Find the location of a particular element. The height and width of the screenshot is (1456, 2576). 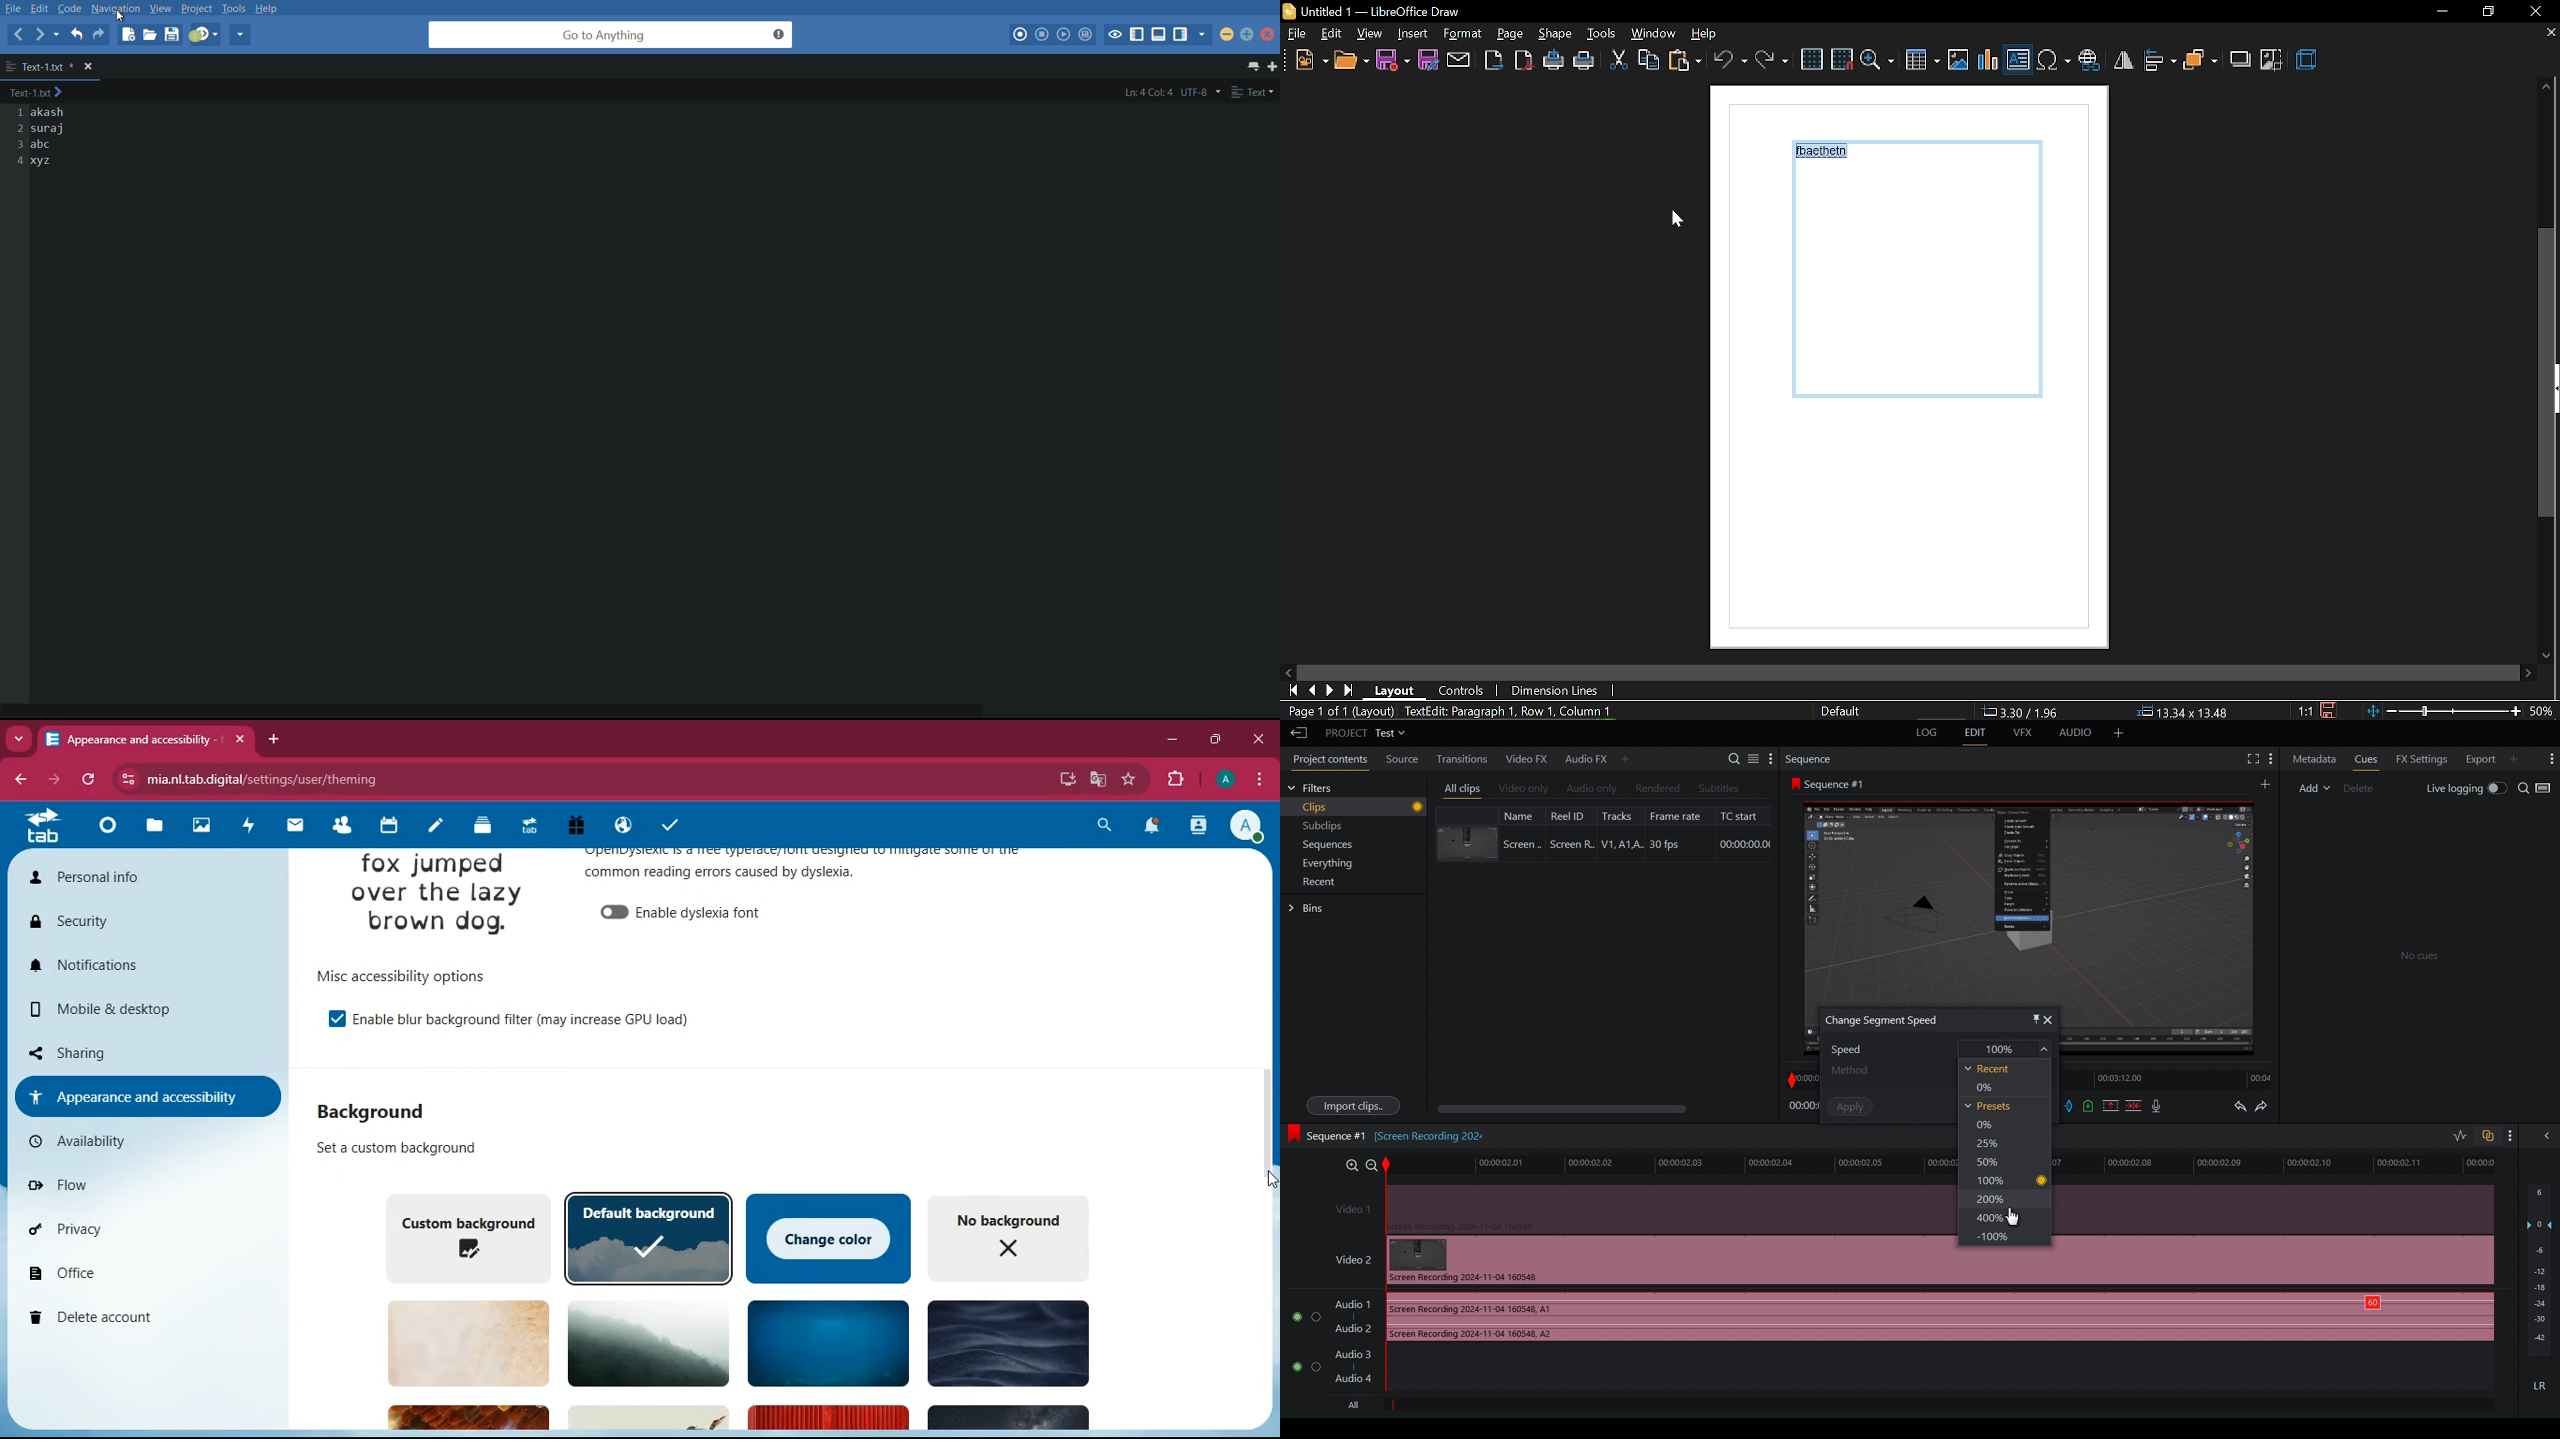

appearance is located at coordinates (146, 1096).